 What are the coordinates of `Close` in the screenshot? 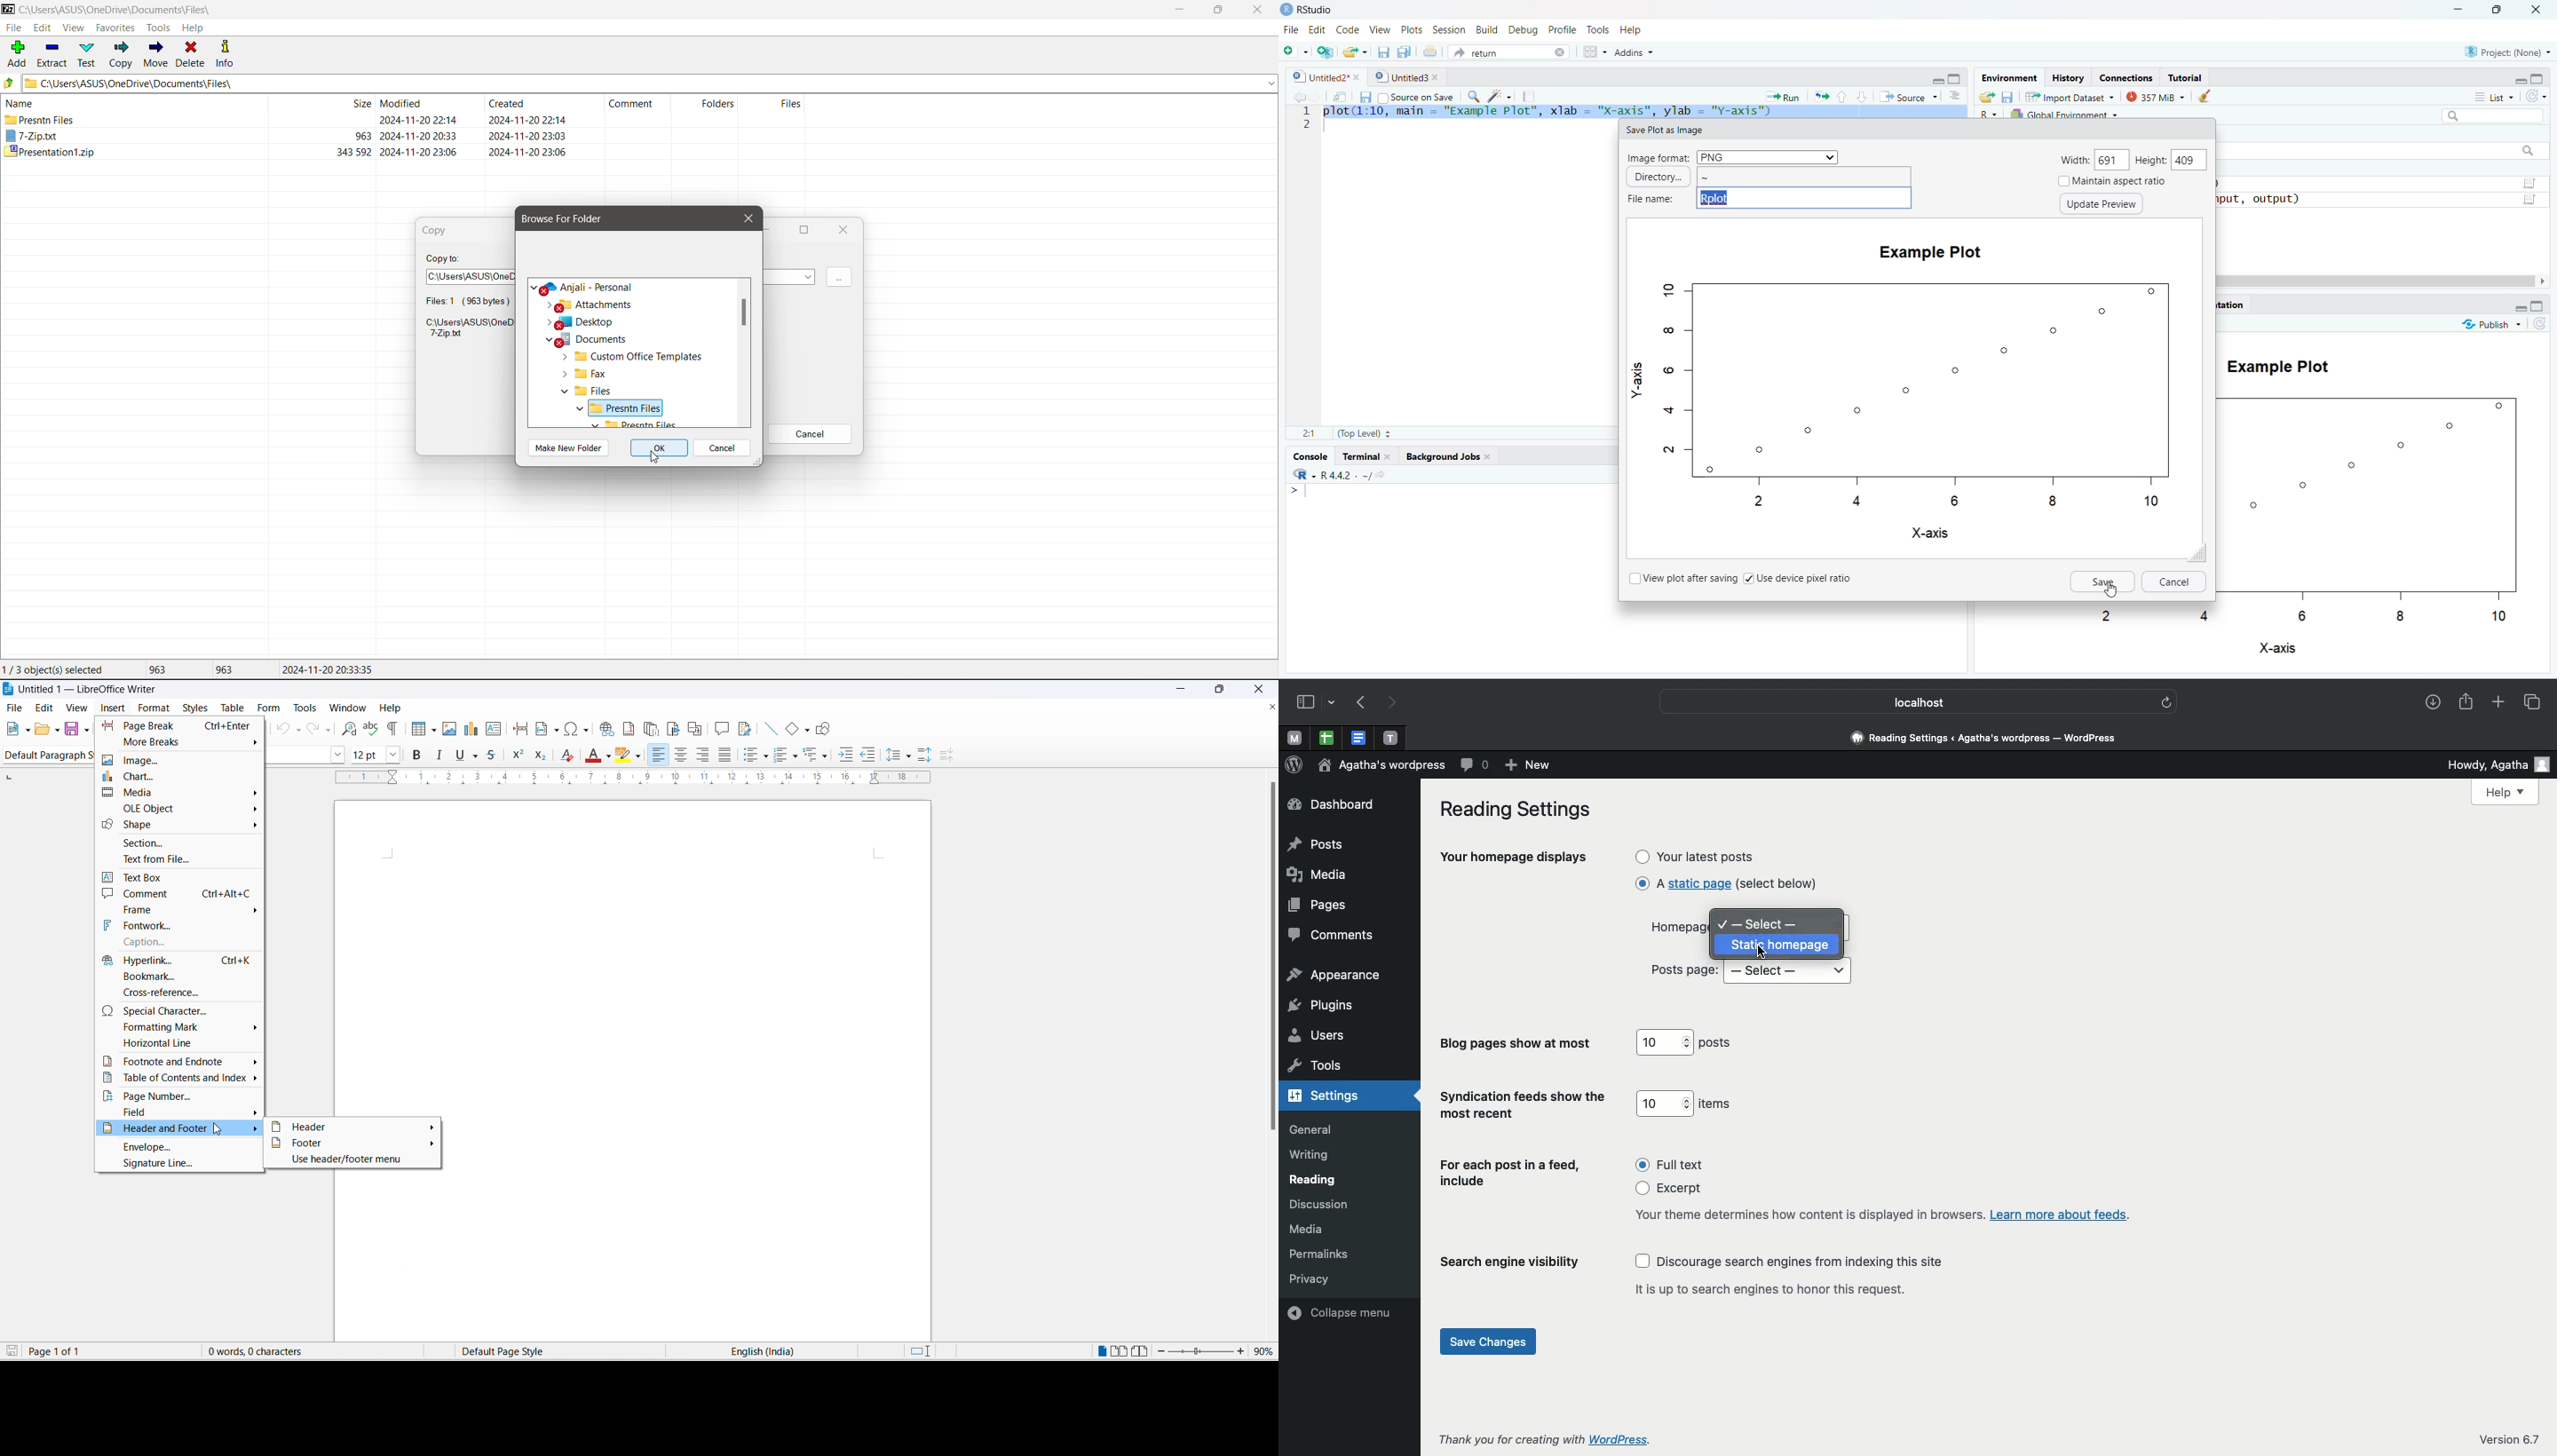 It's located at (2538, 11).